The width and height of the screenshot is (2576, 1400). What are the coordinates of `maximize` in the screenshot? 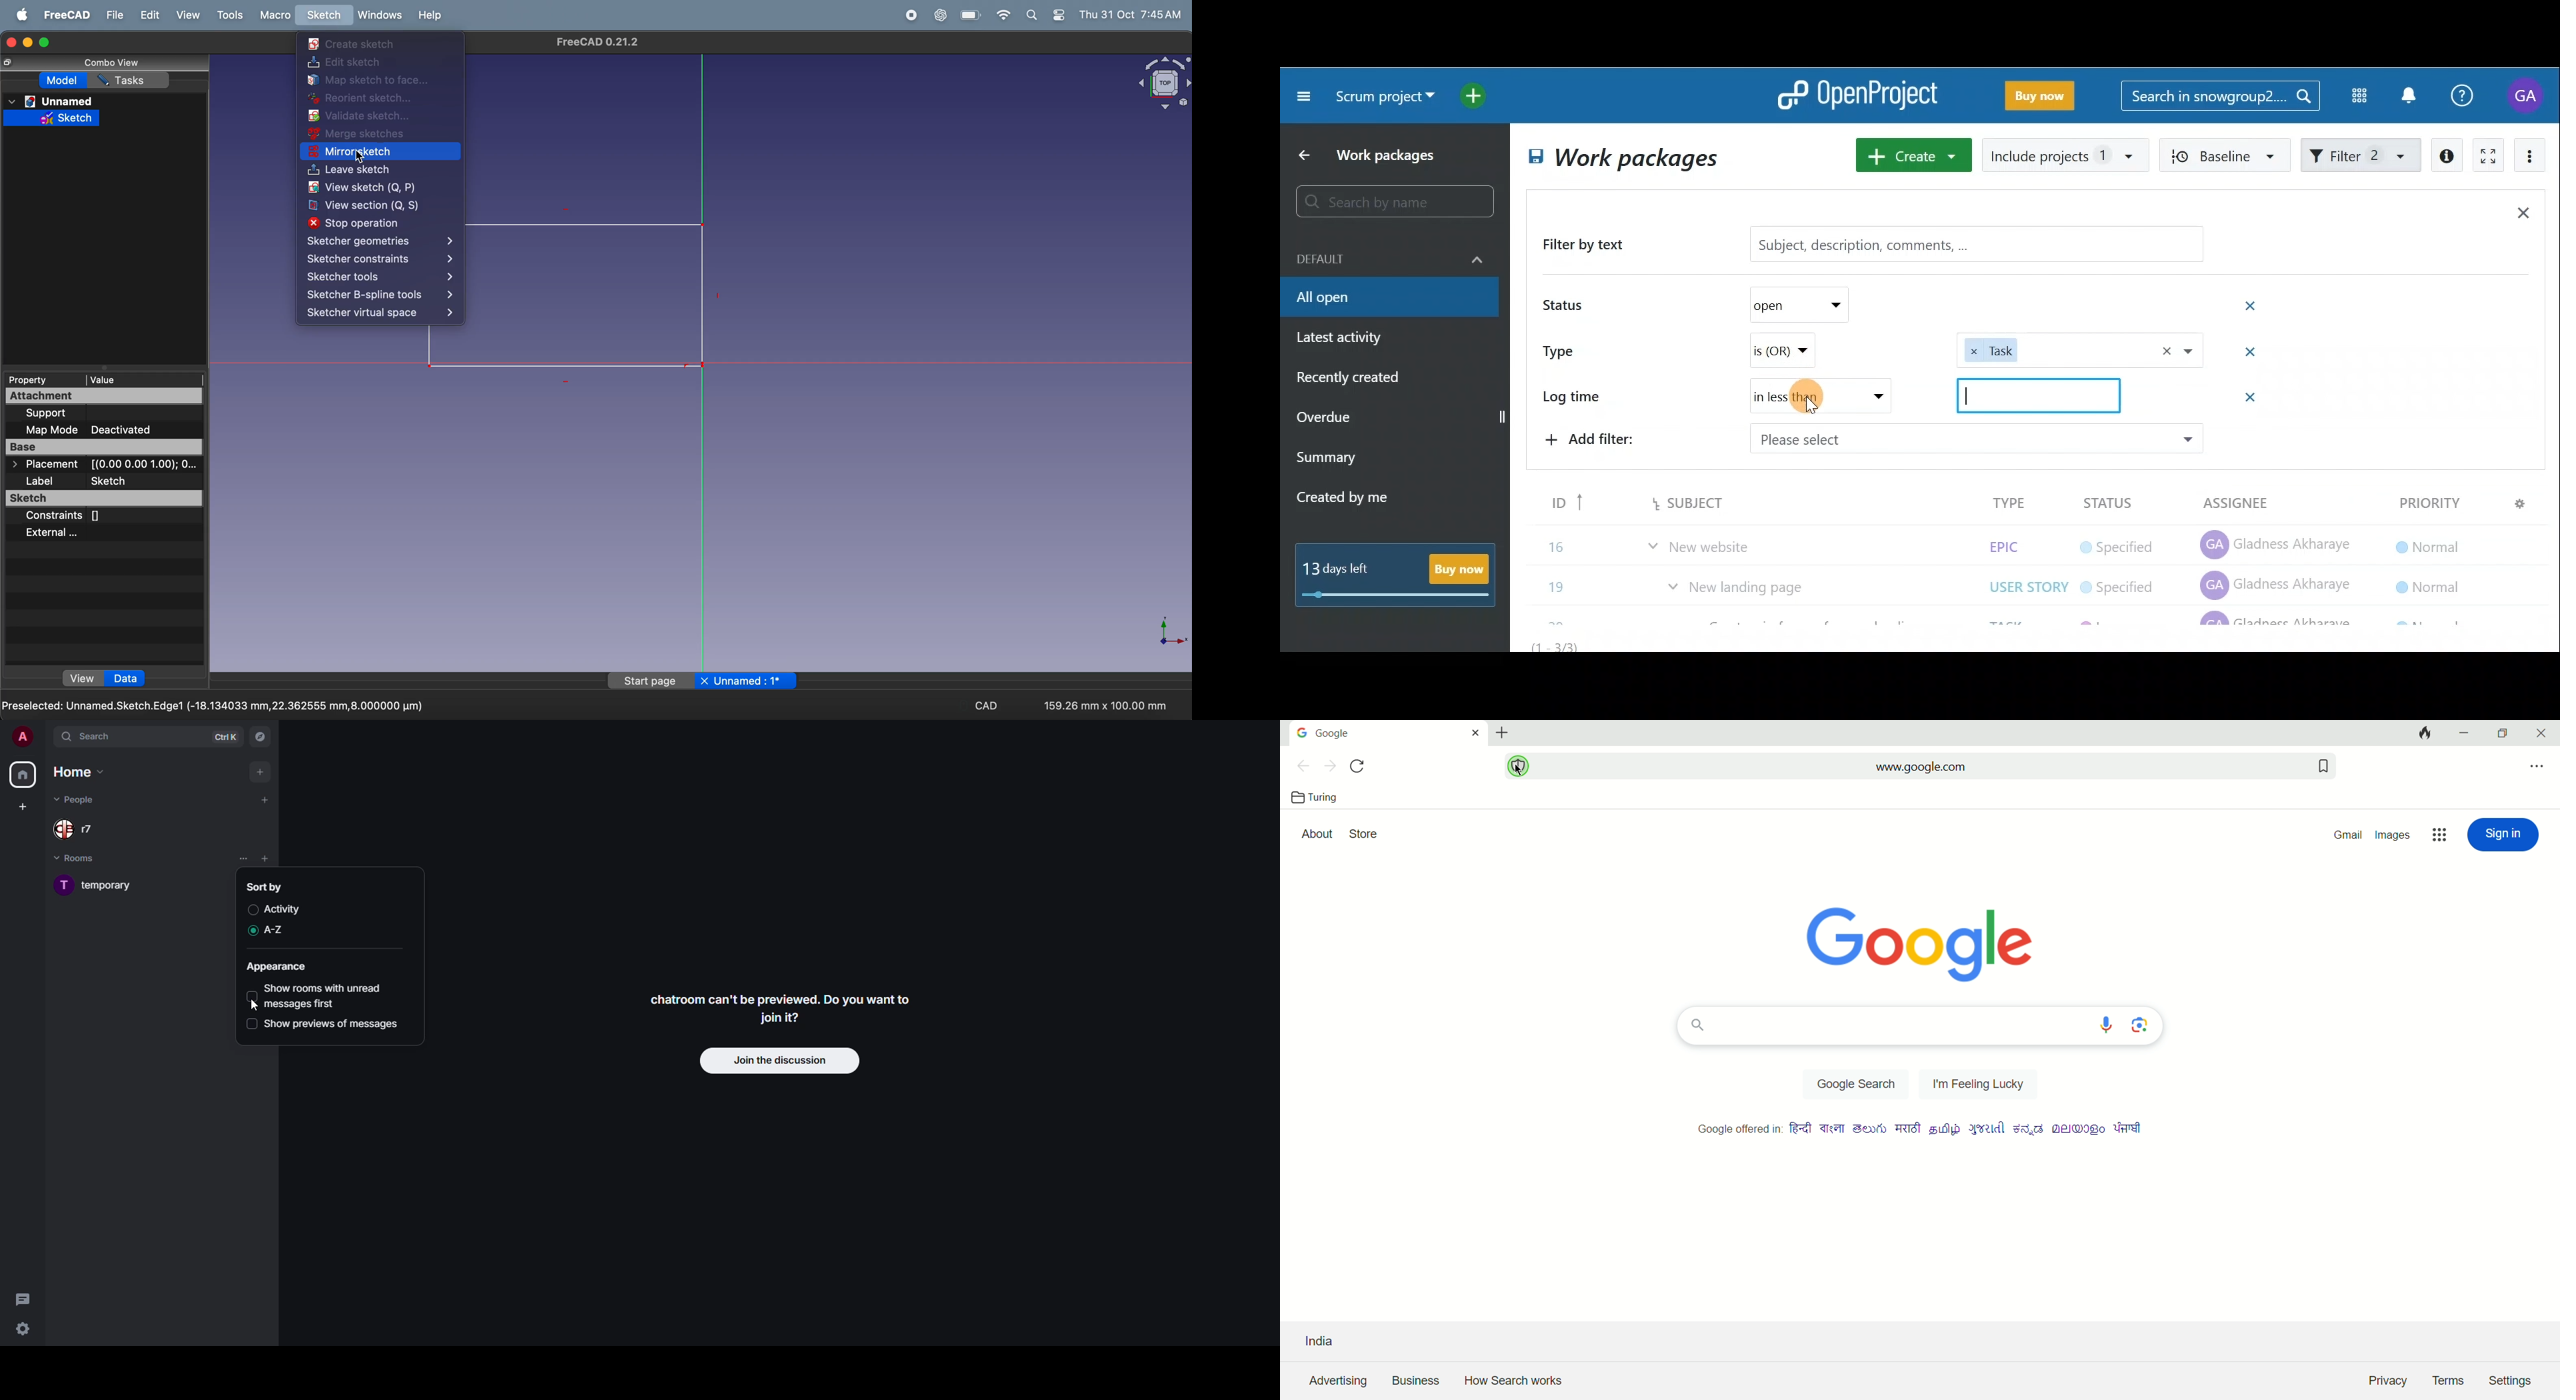 It's located at (46, 44).